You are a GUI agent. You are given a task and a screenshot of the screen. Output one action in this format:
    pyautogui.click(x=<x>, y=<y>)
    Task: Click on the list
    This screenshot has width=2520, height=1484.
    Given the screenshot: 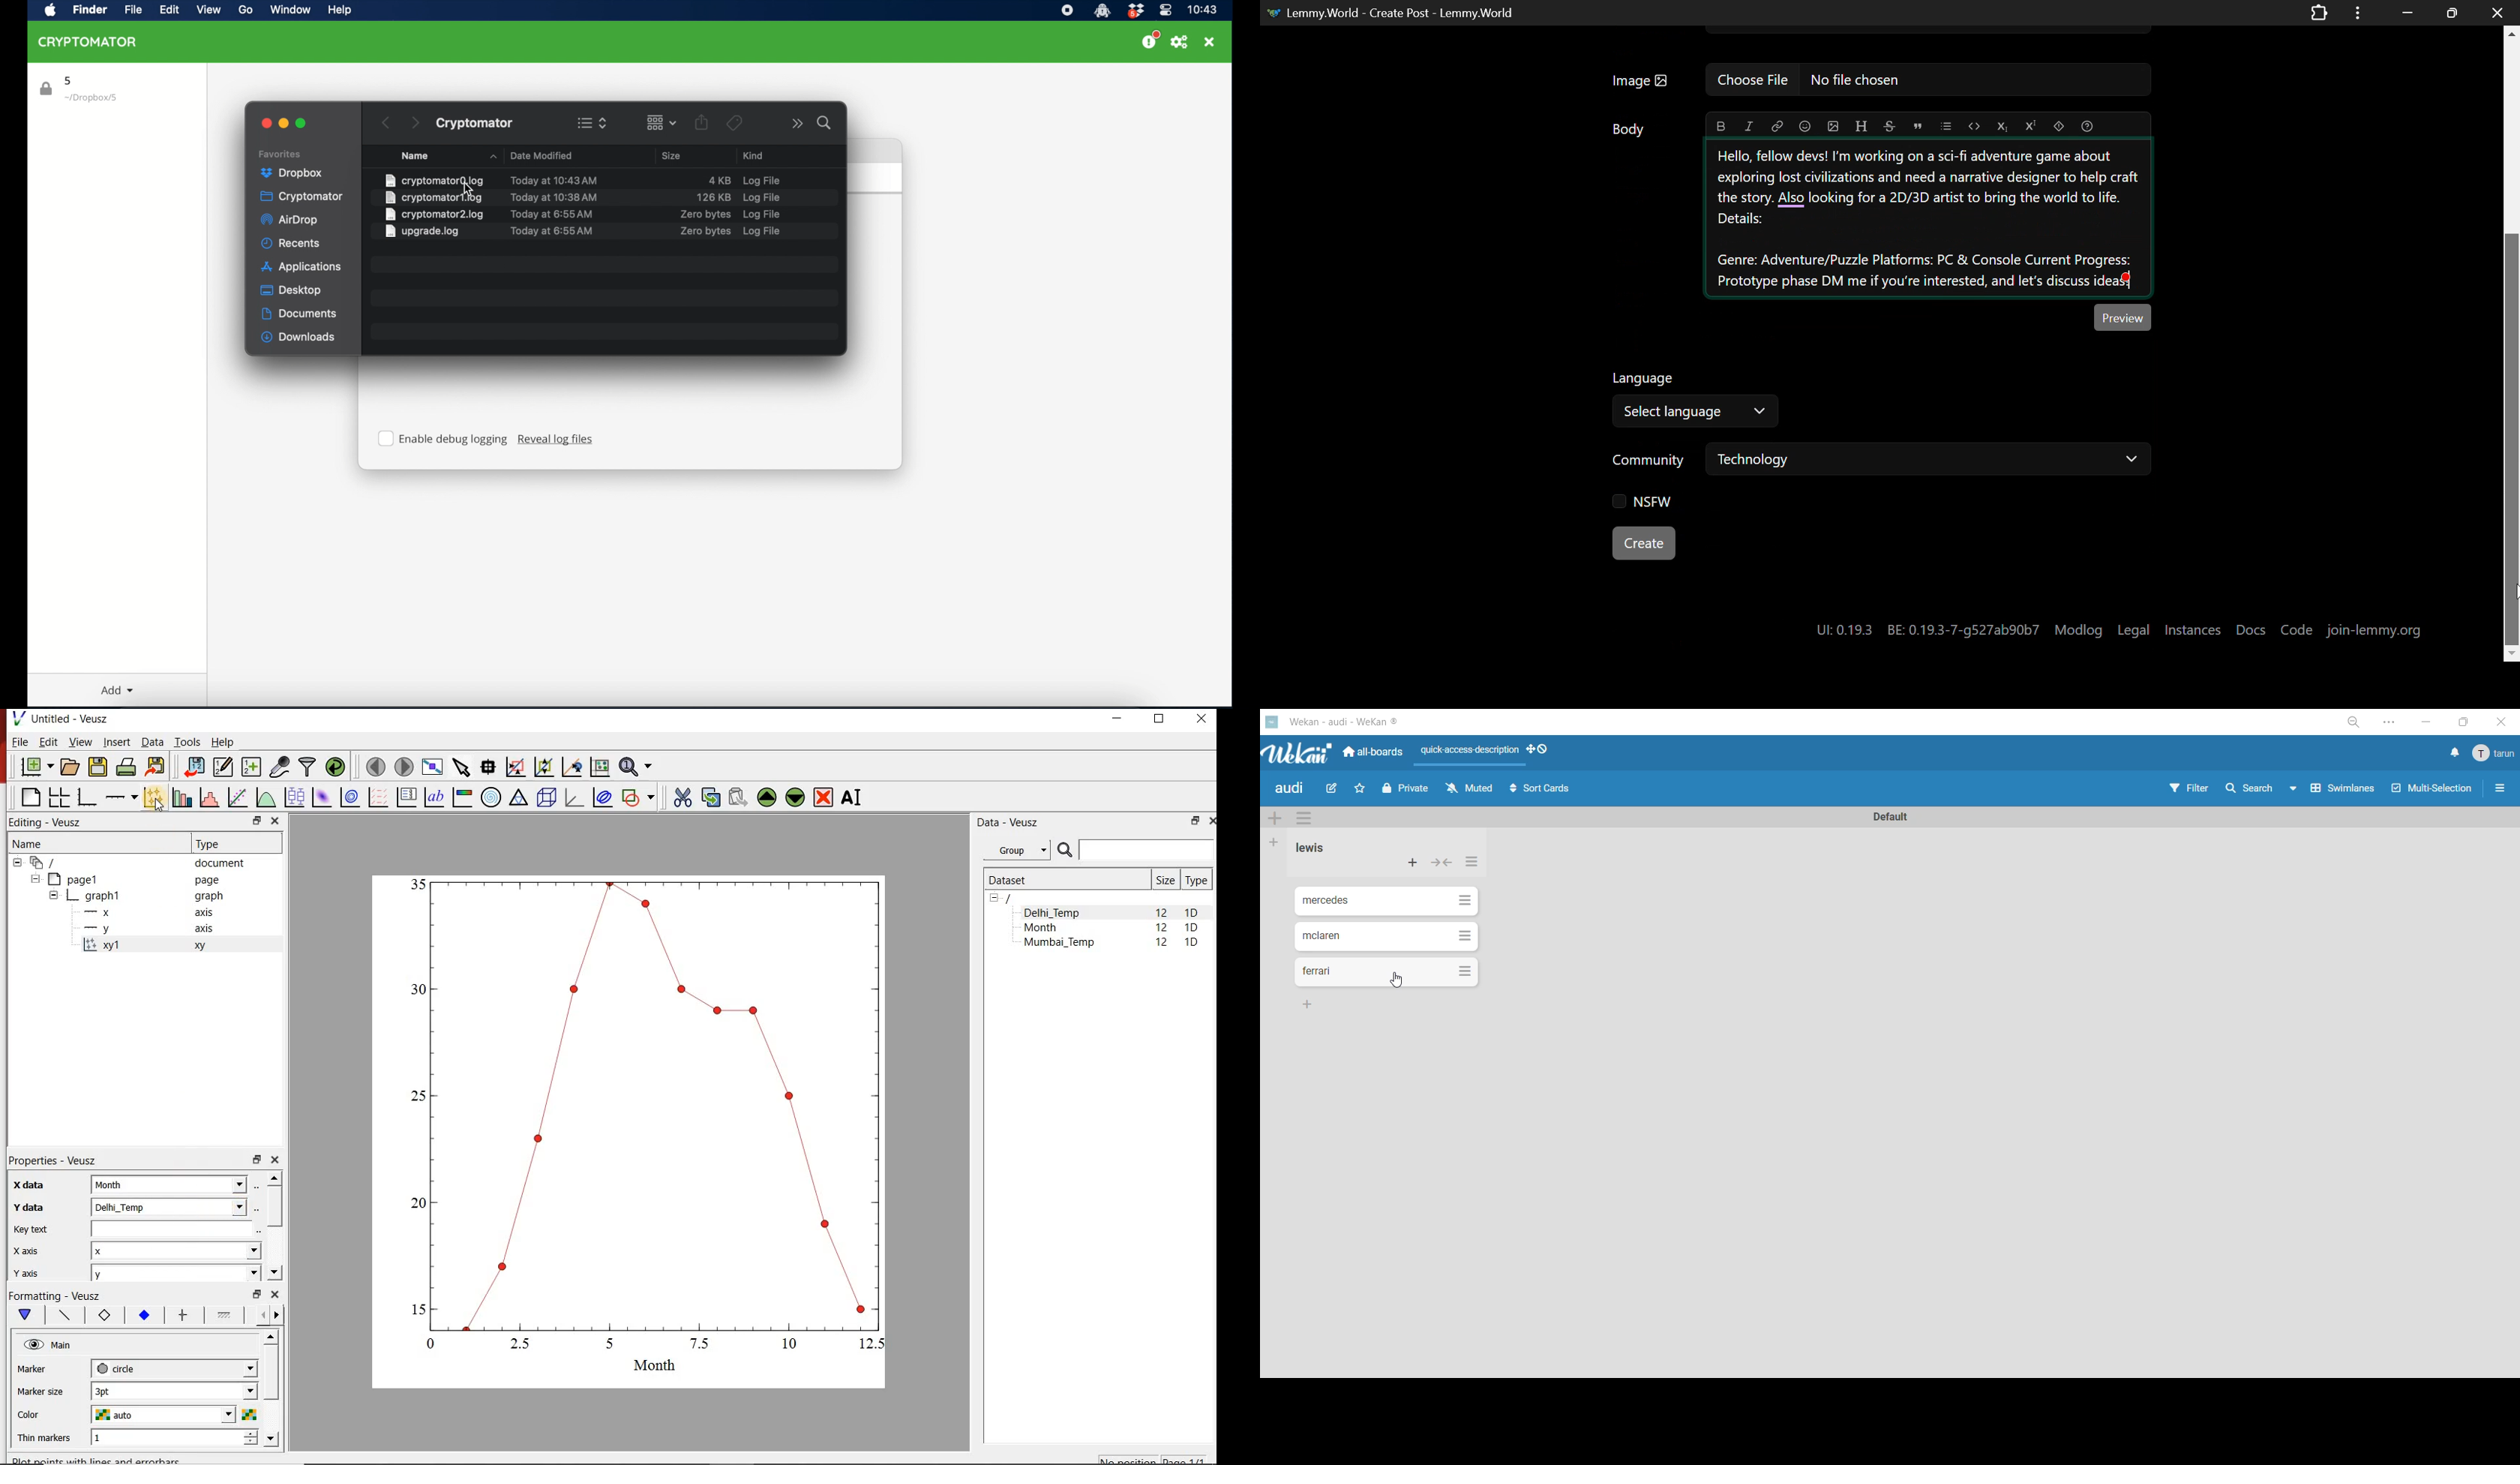 What is the action you would take?
    pyautogui.click(x=1948, y=126)
    